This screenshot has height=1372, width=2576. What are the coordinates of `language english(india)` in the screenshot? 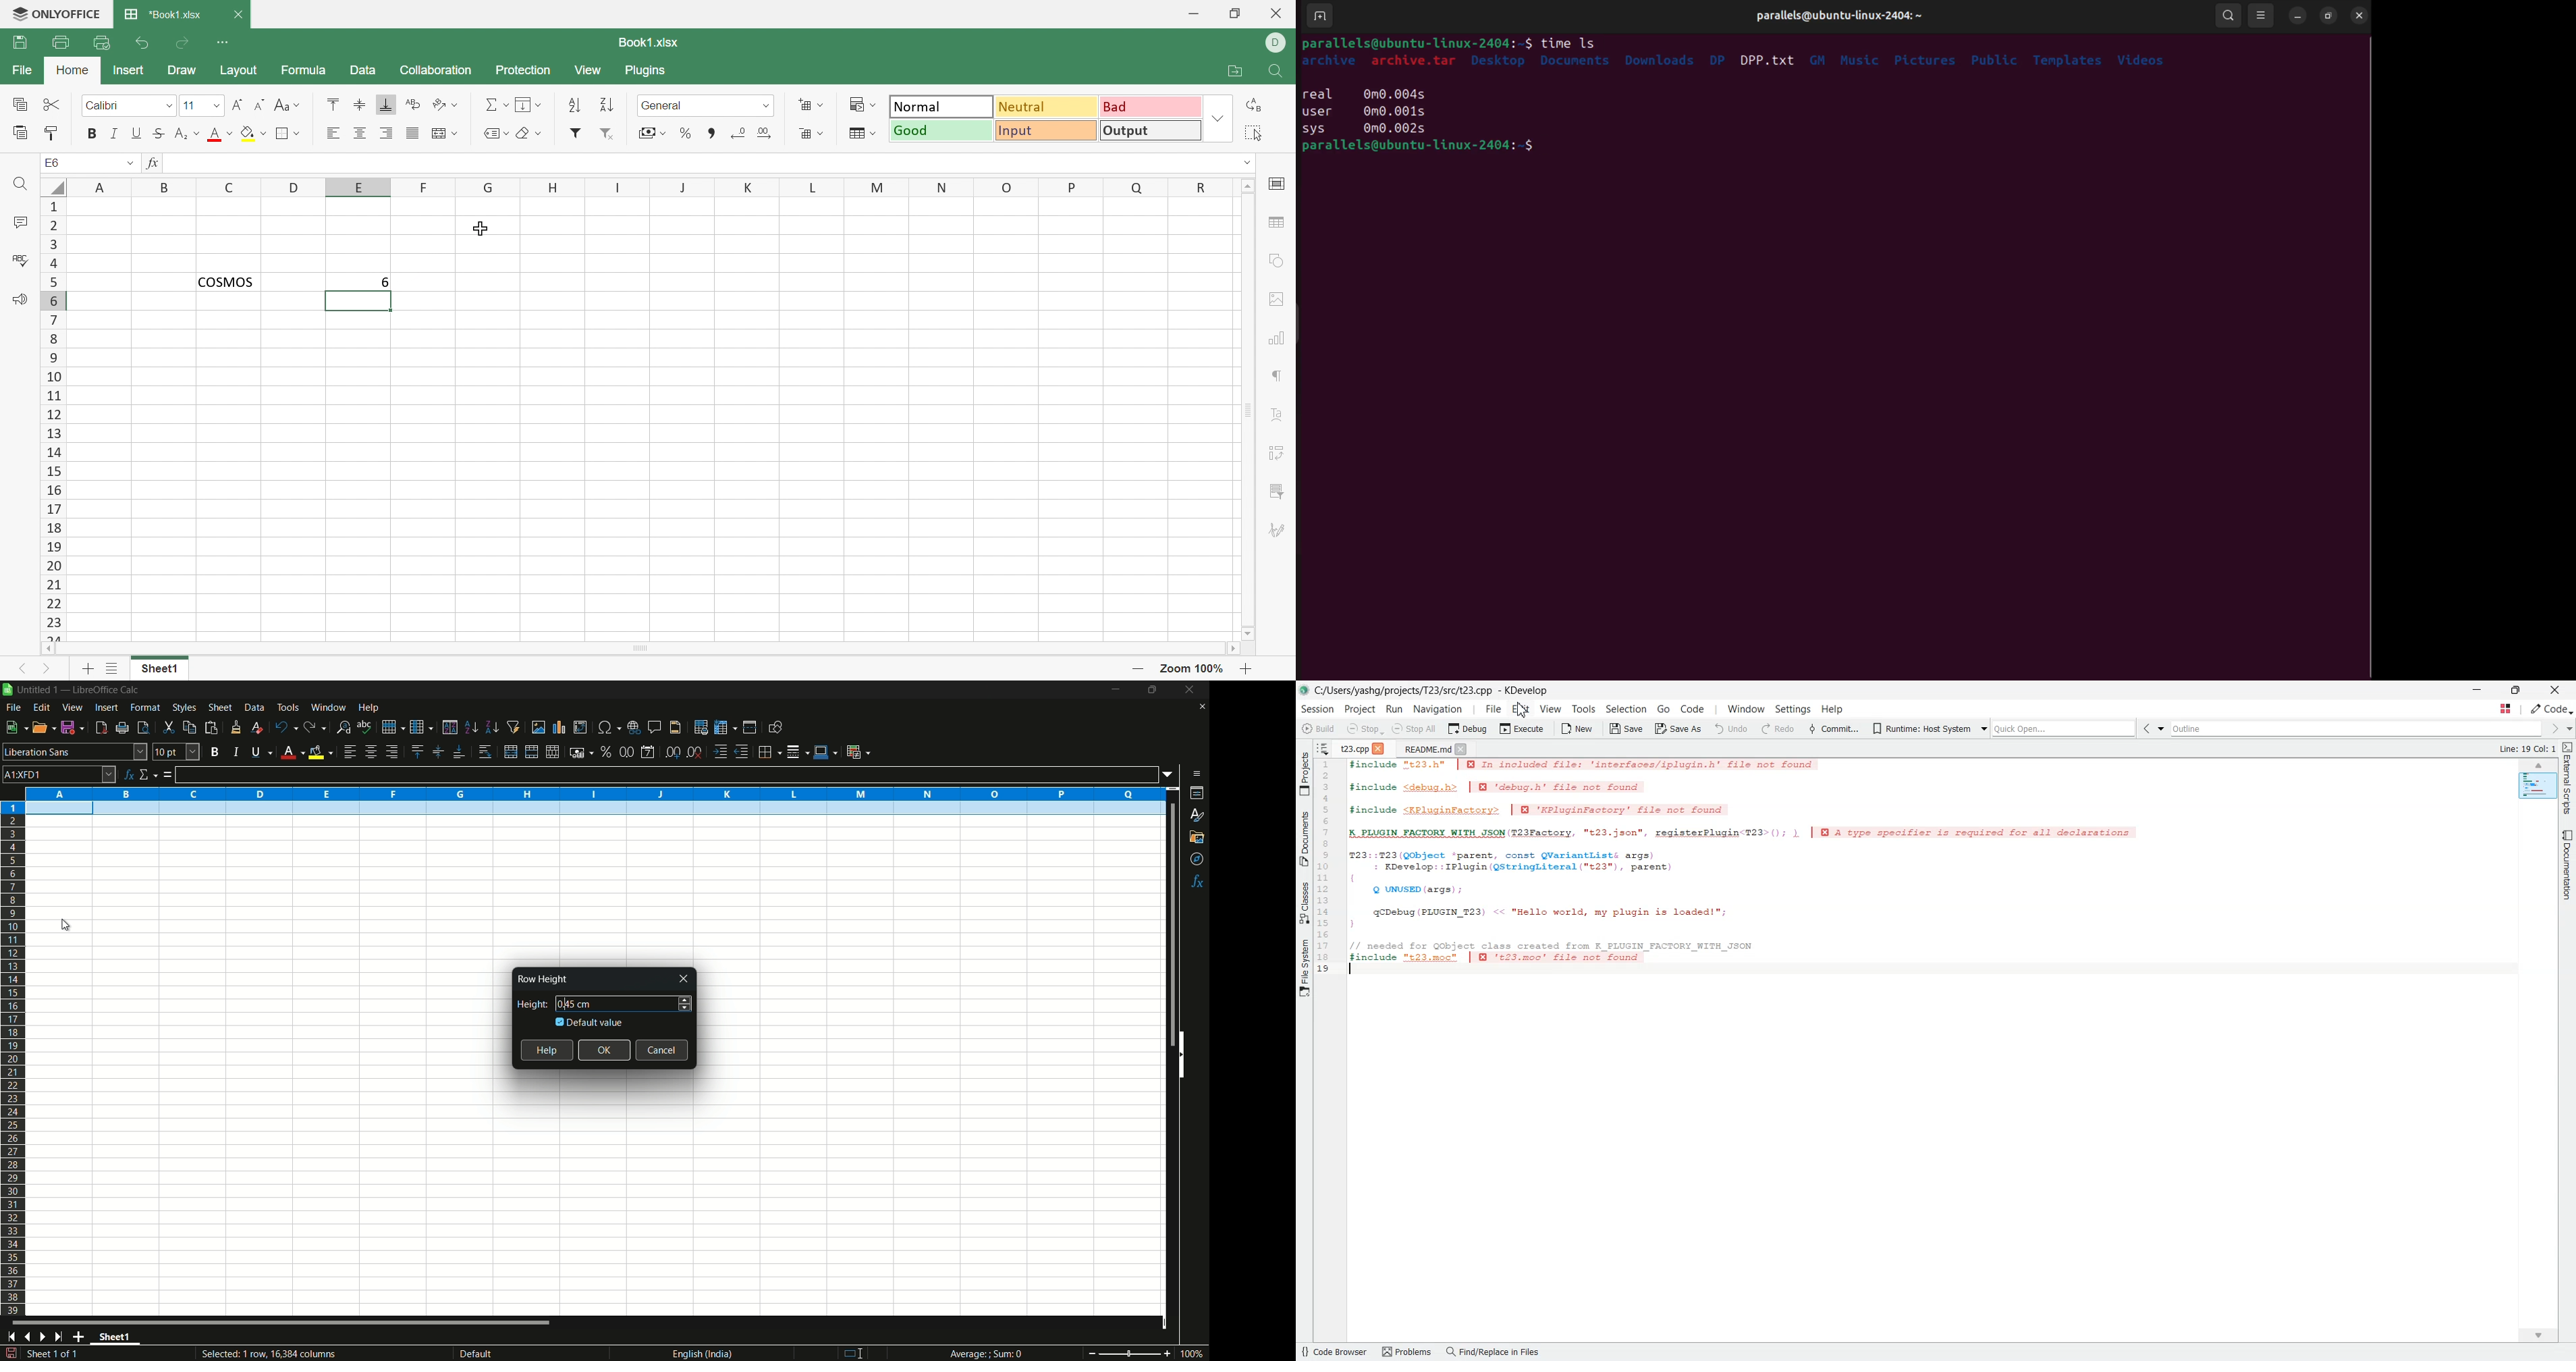 It's located at (699, 1353).